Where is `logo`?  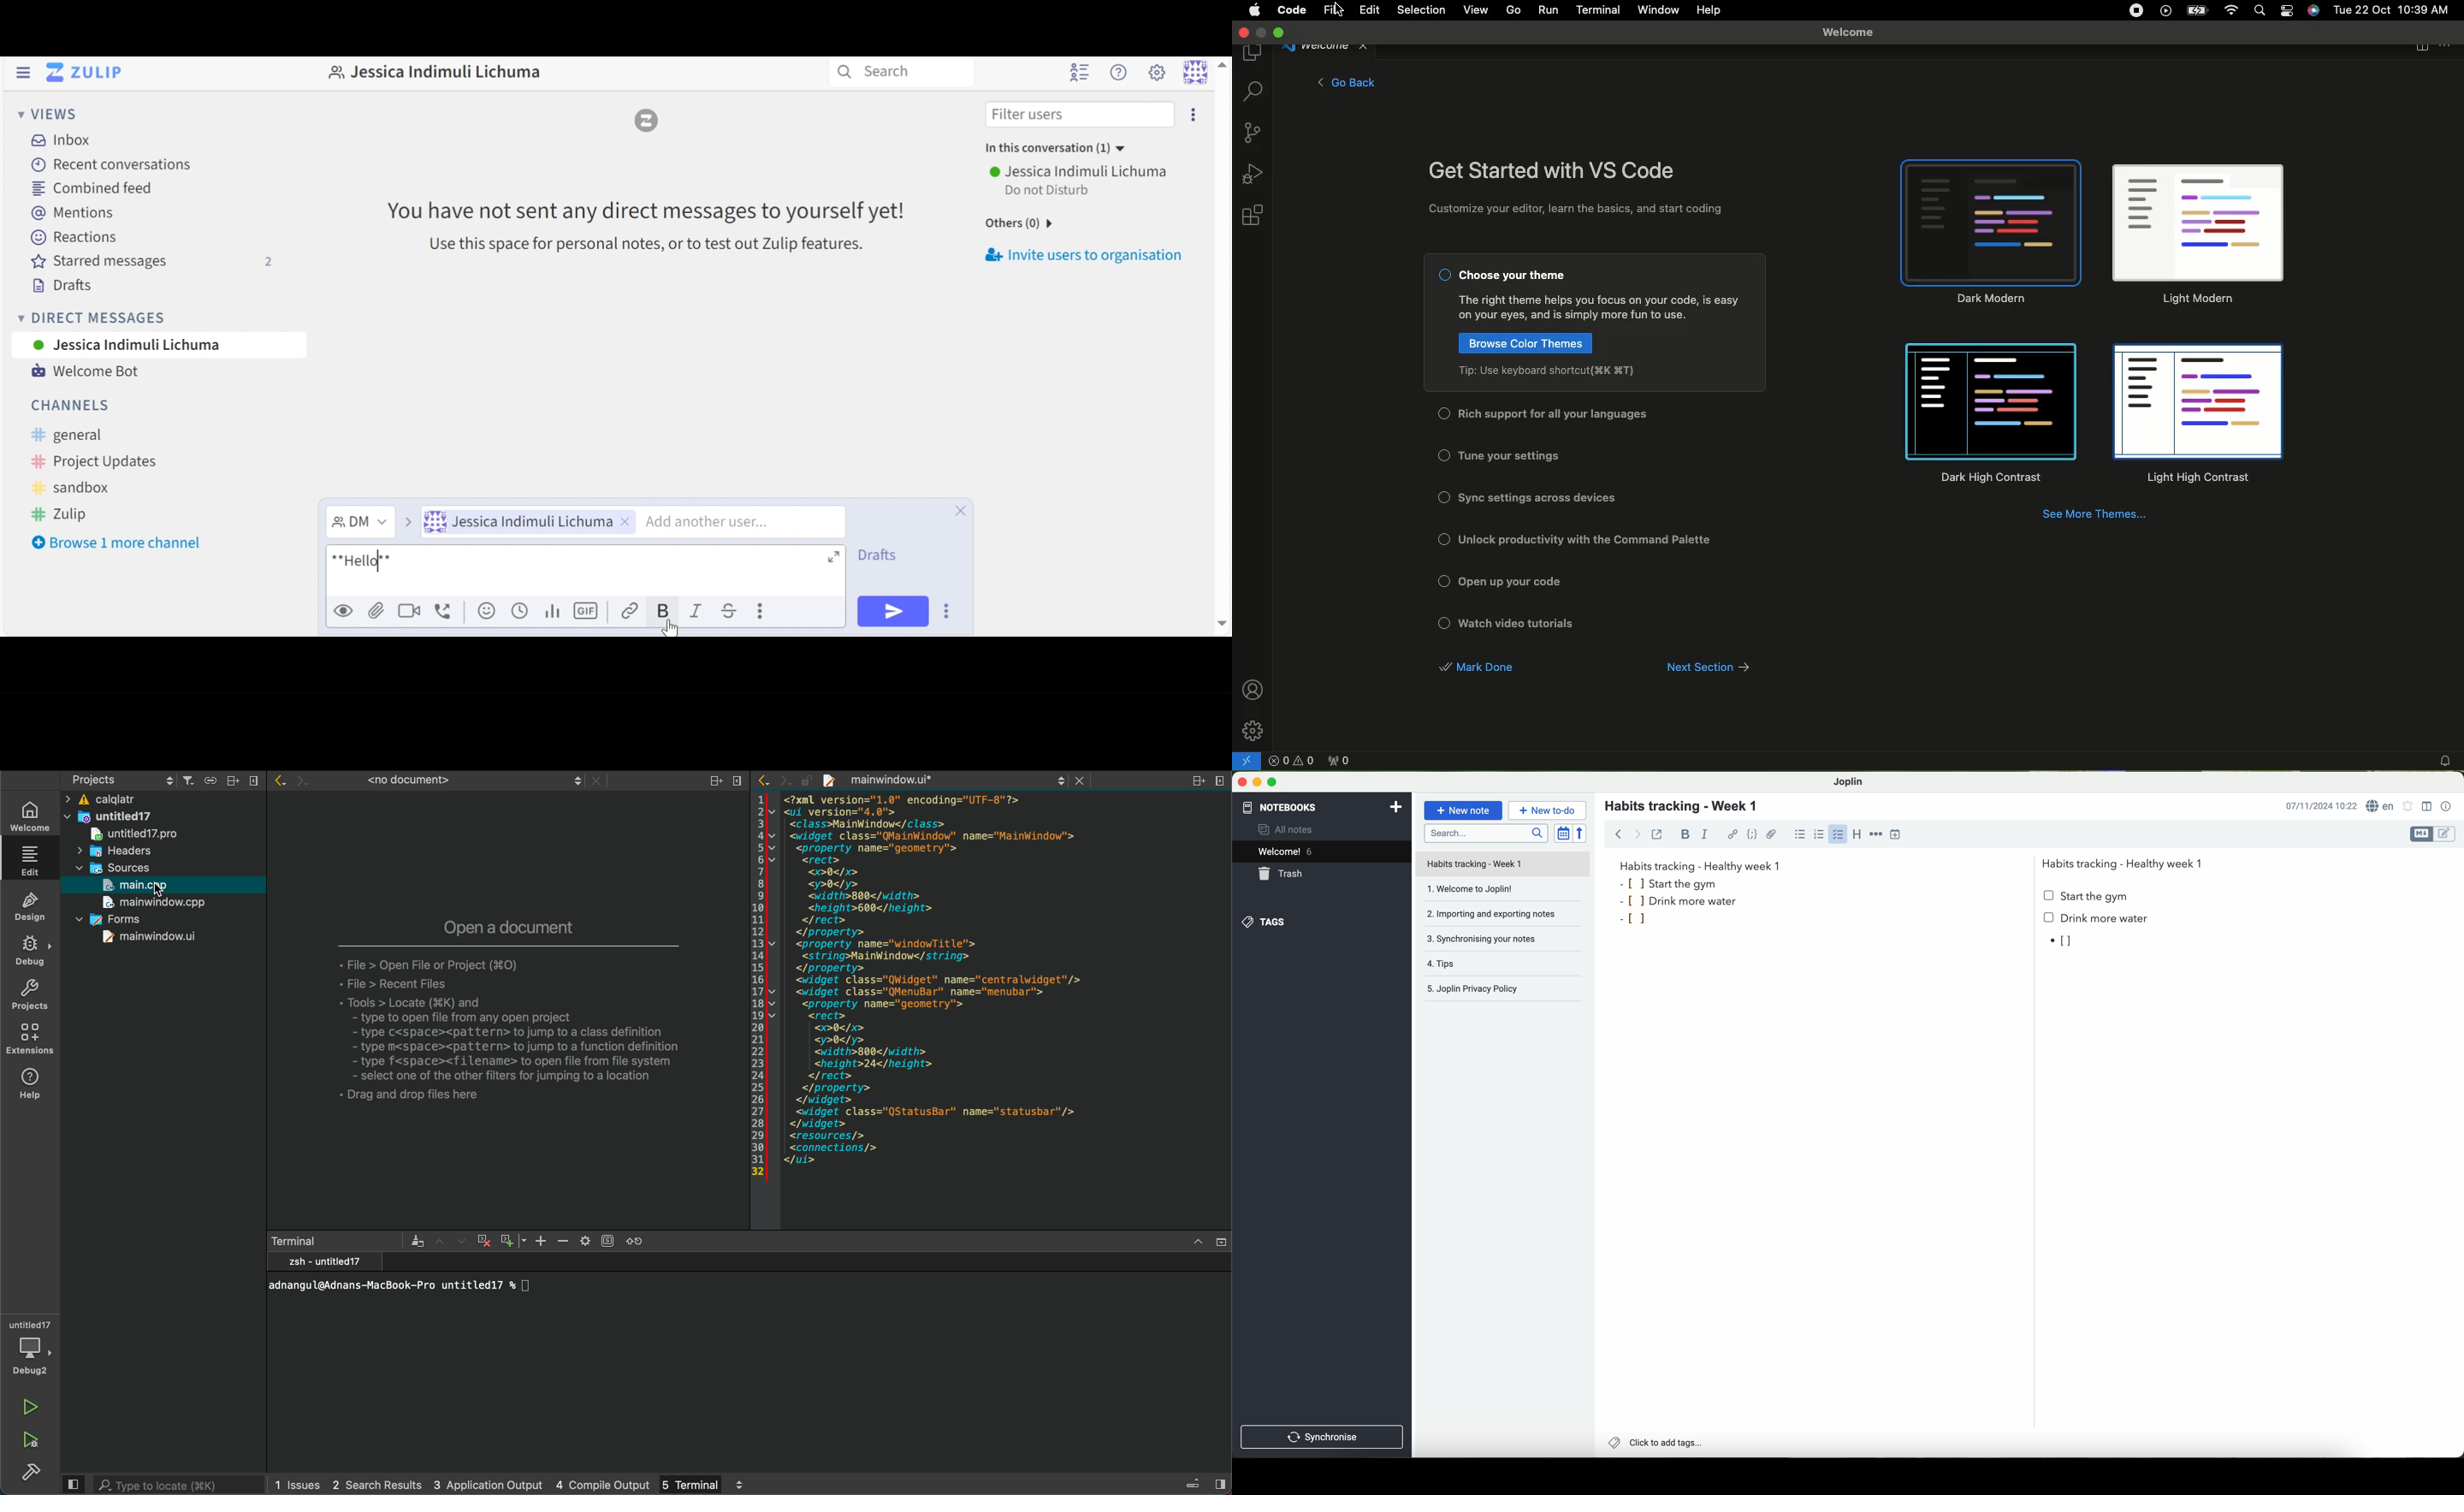
logo is located at coordinates (648, 120).